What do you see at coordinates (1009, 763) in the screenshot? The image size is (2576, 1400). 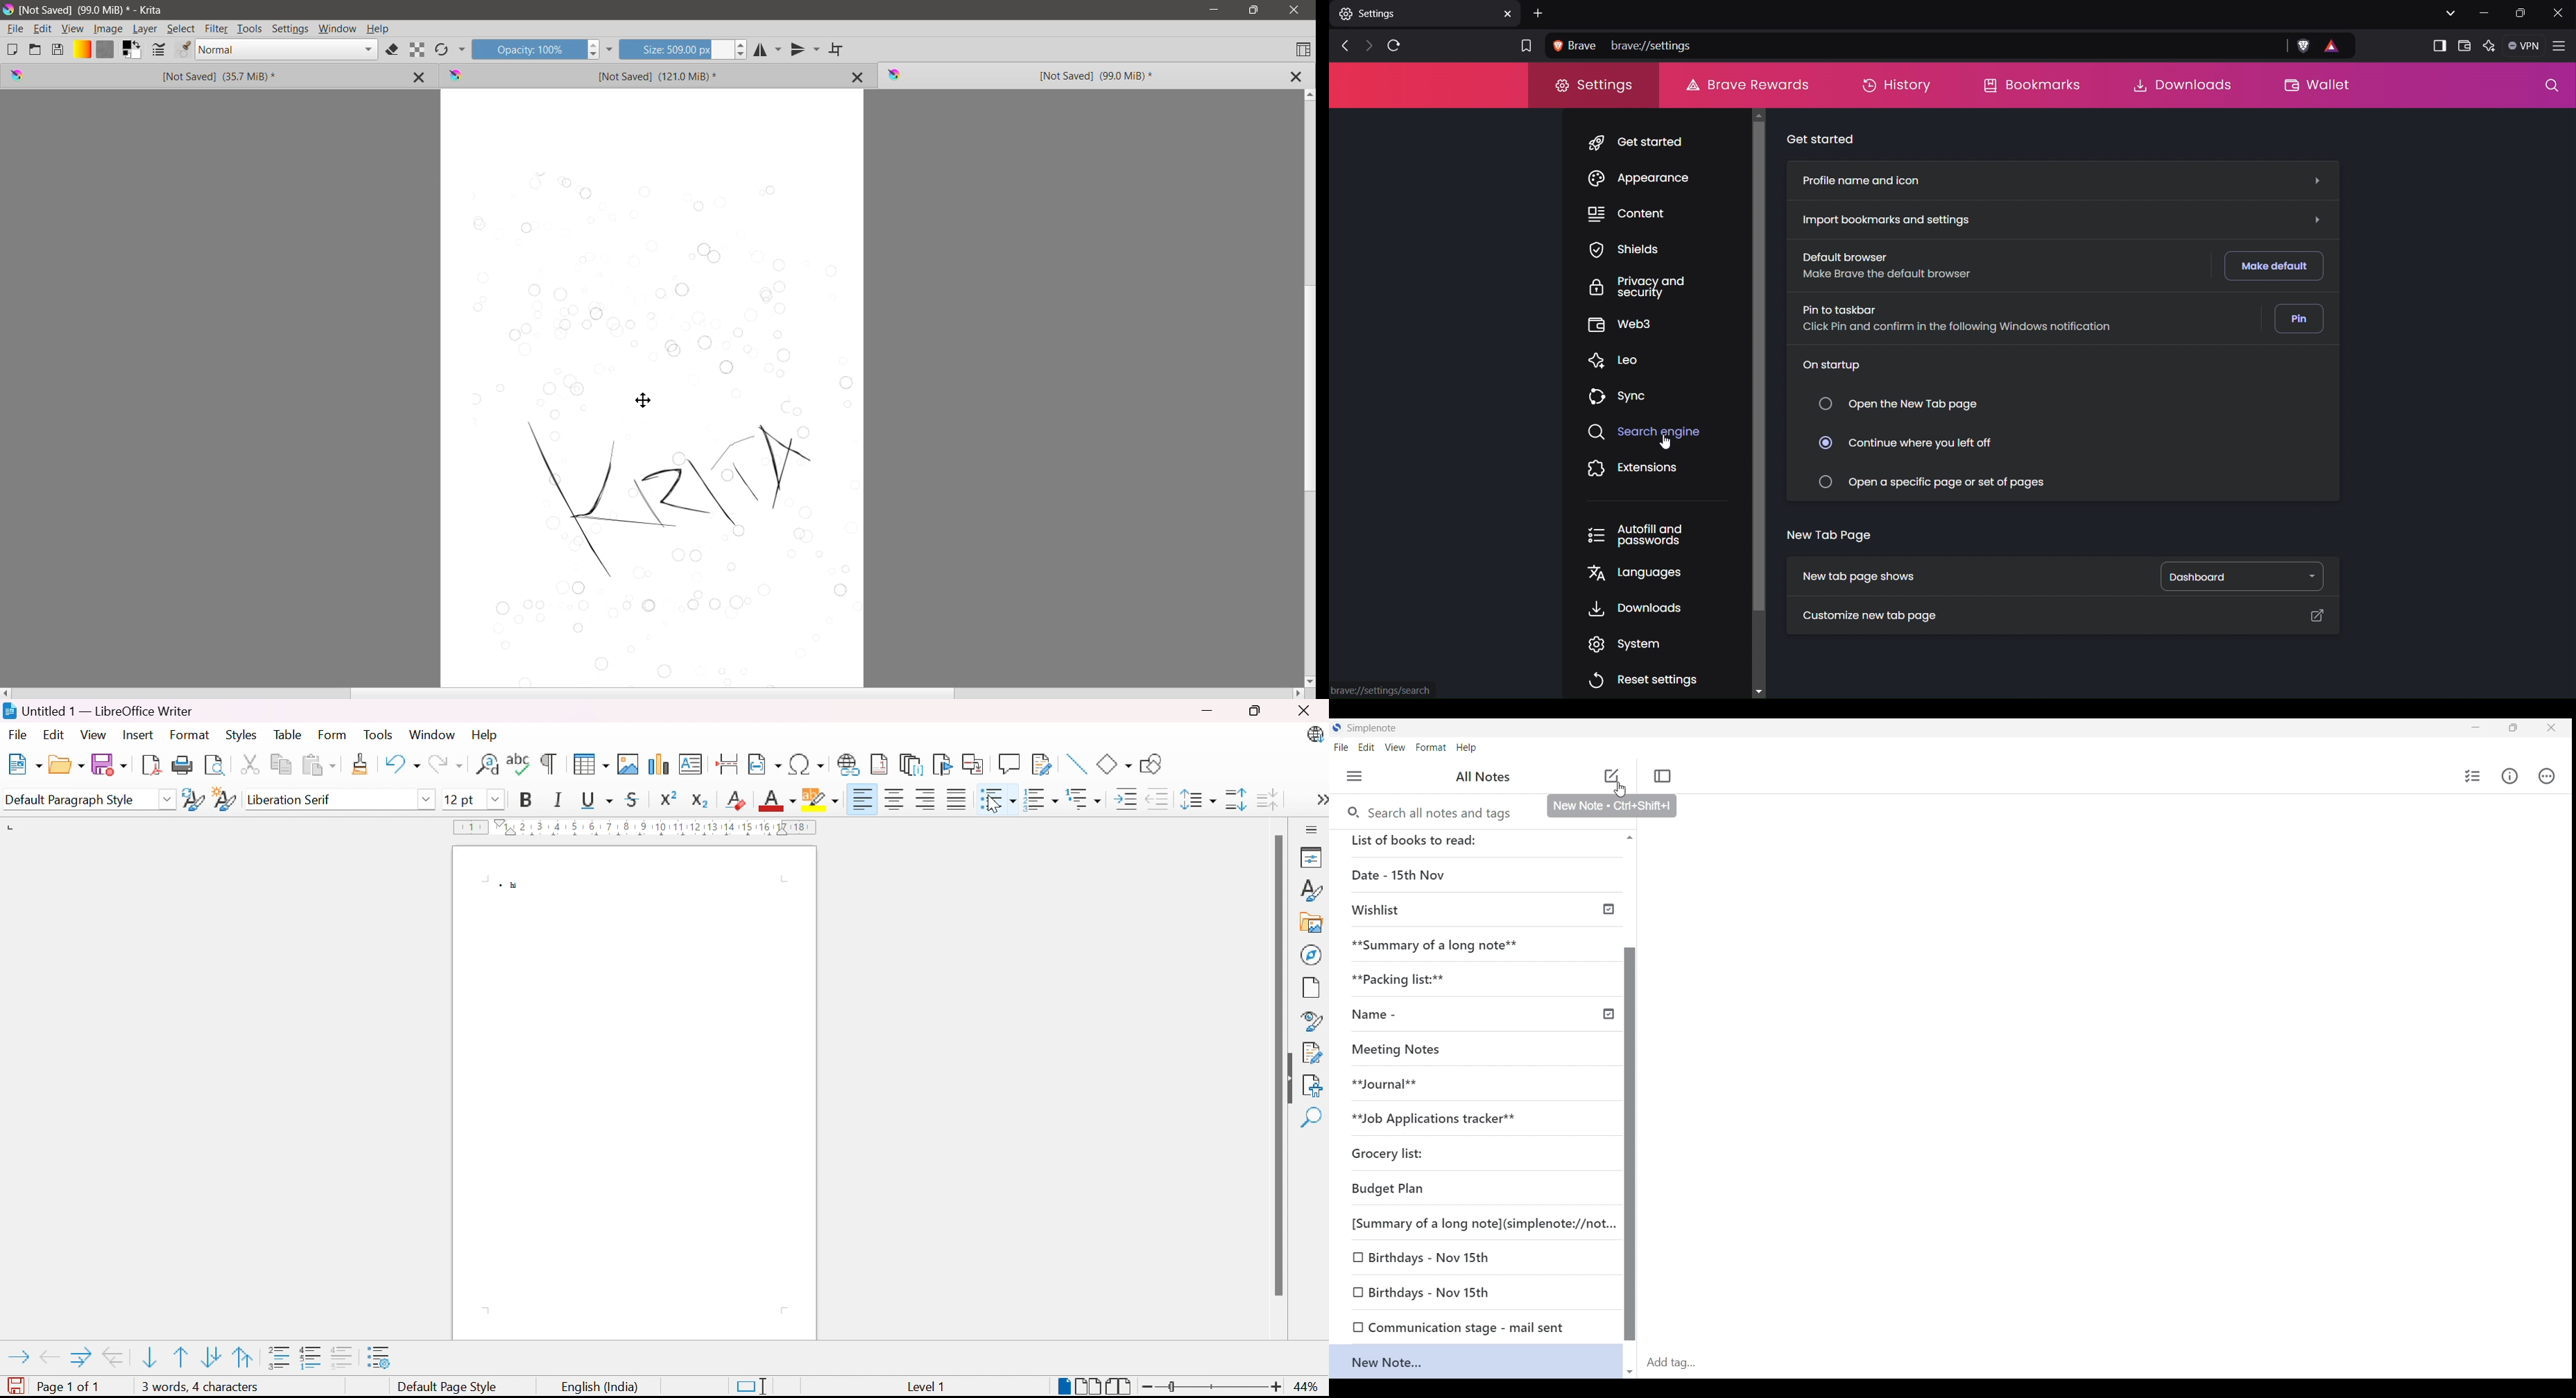 I see `Insert comment` at bounding box center [1009, 763].